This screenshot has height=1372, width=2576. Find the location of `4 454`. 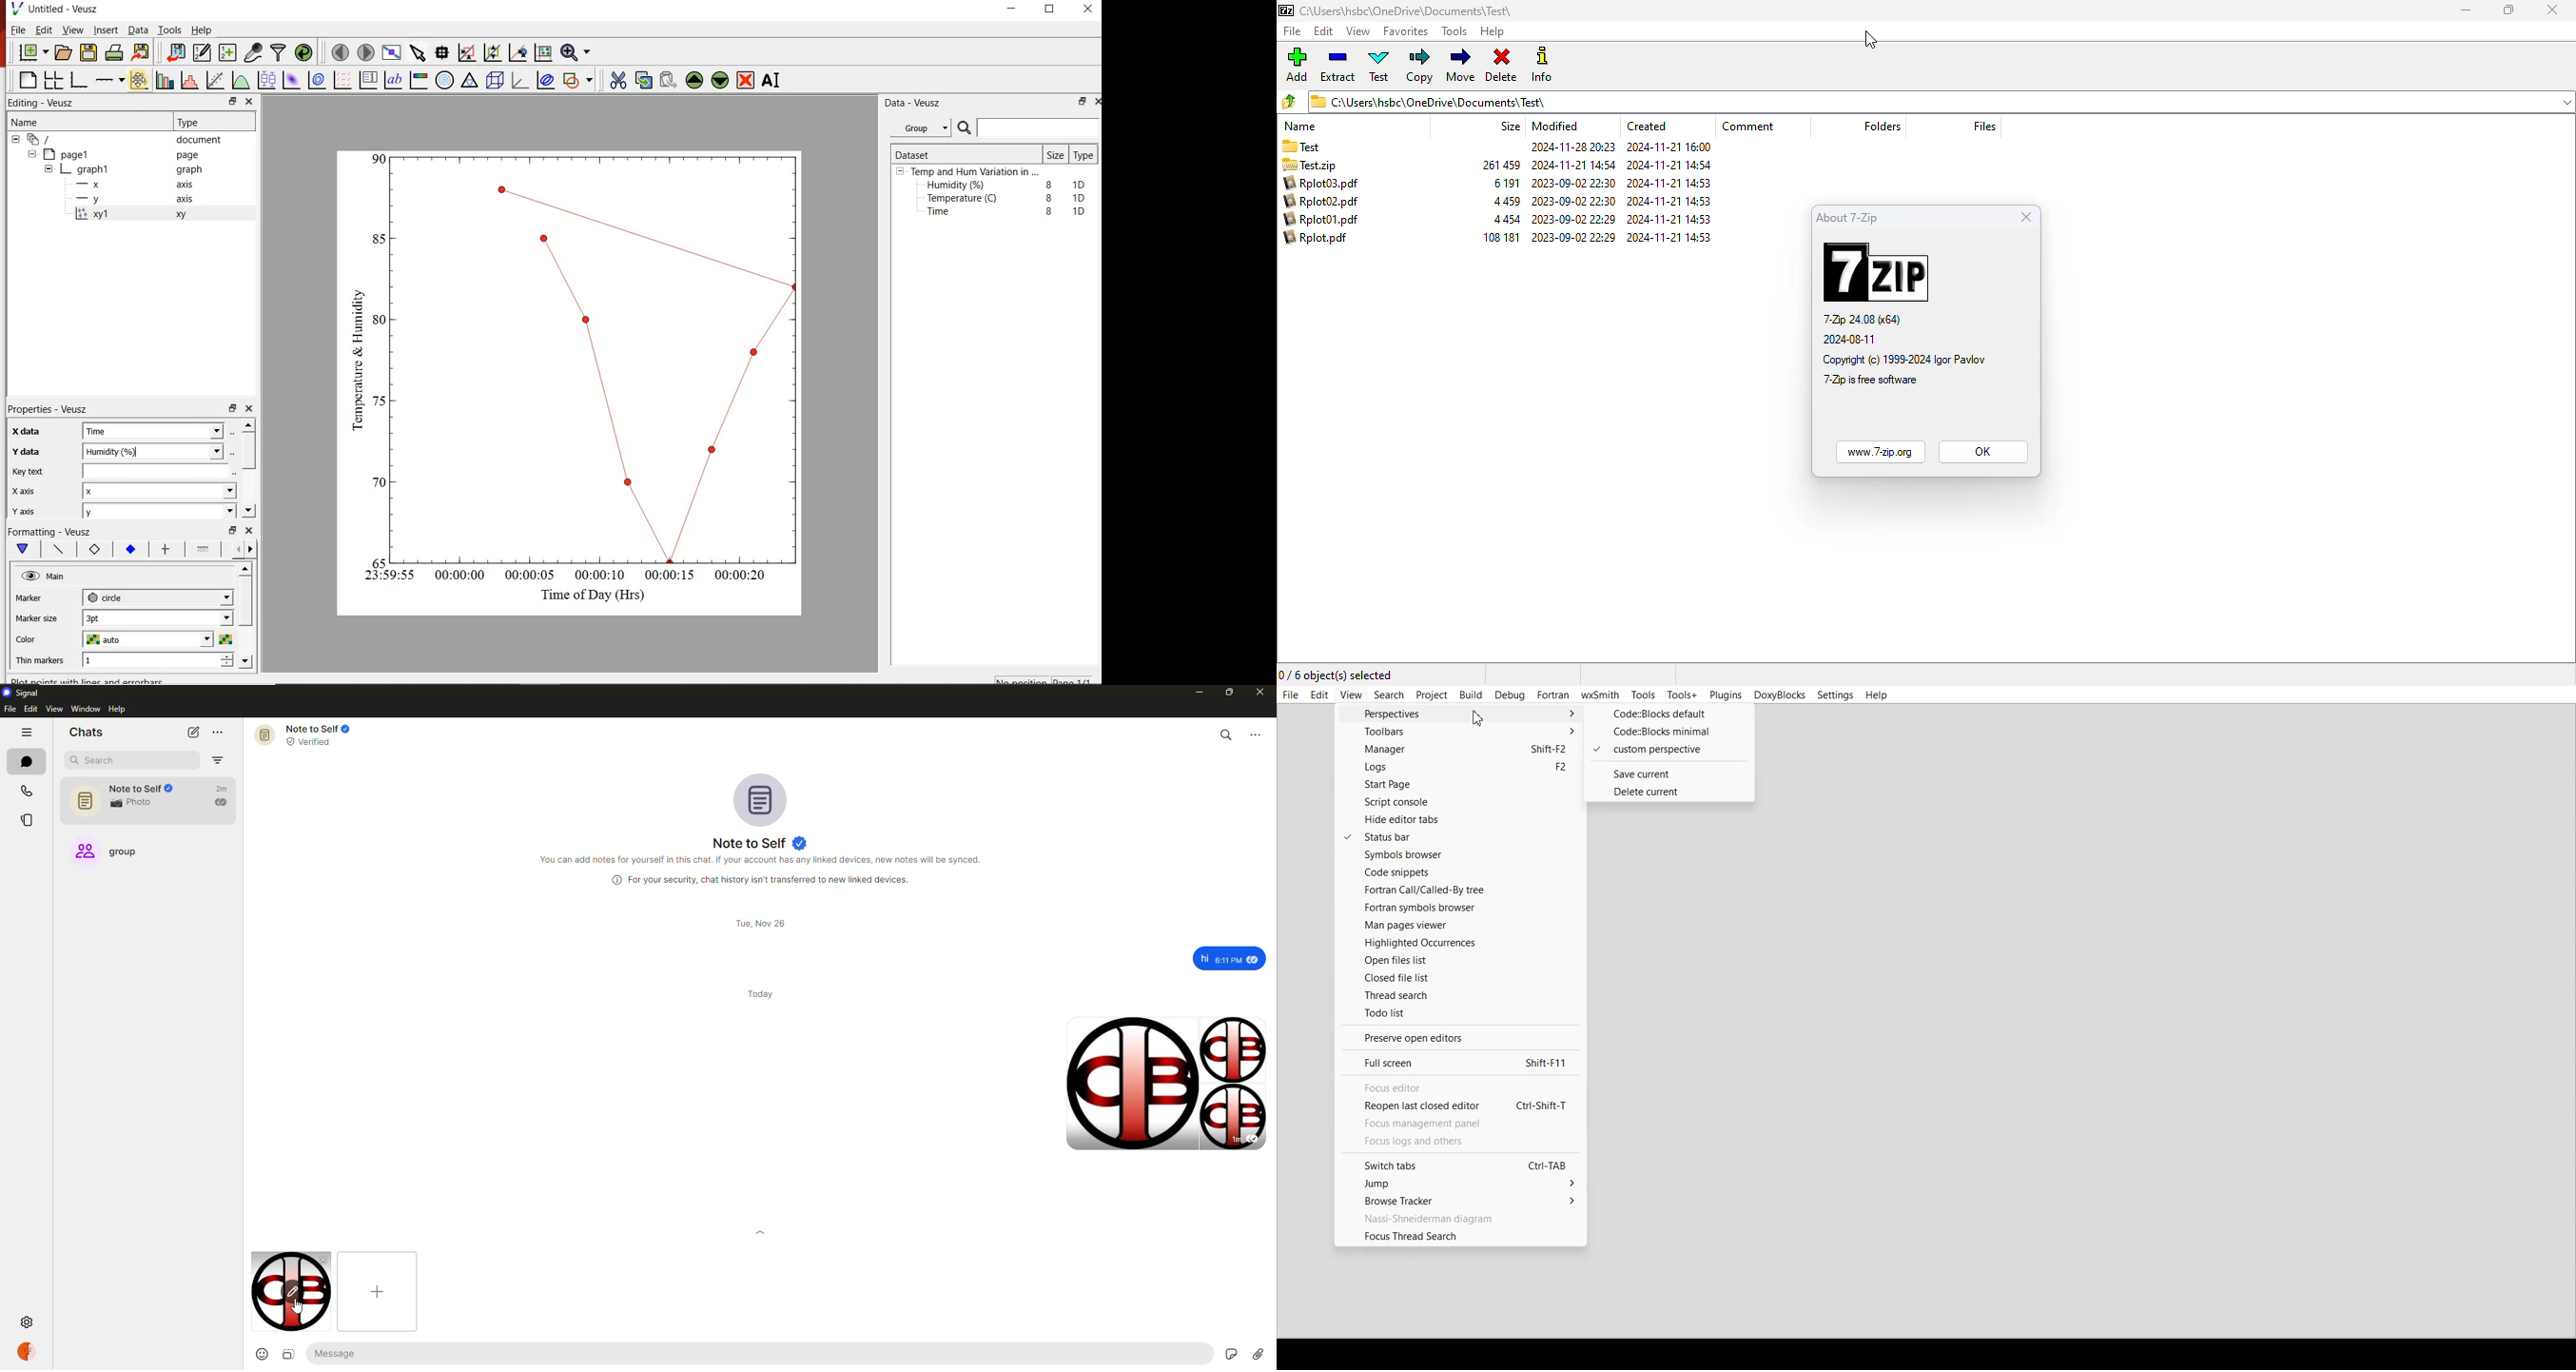

4 454 is located at coordinates (1510, 220).